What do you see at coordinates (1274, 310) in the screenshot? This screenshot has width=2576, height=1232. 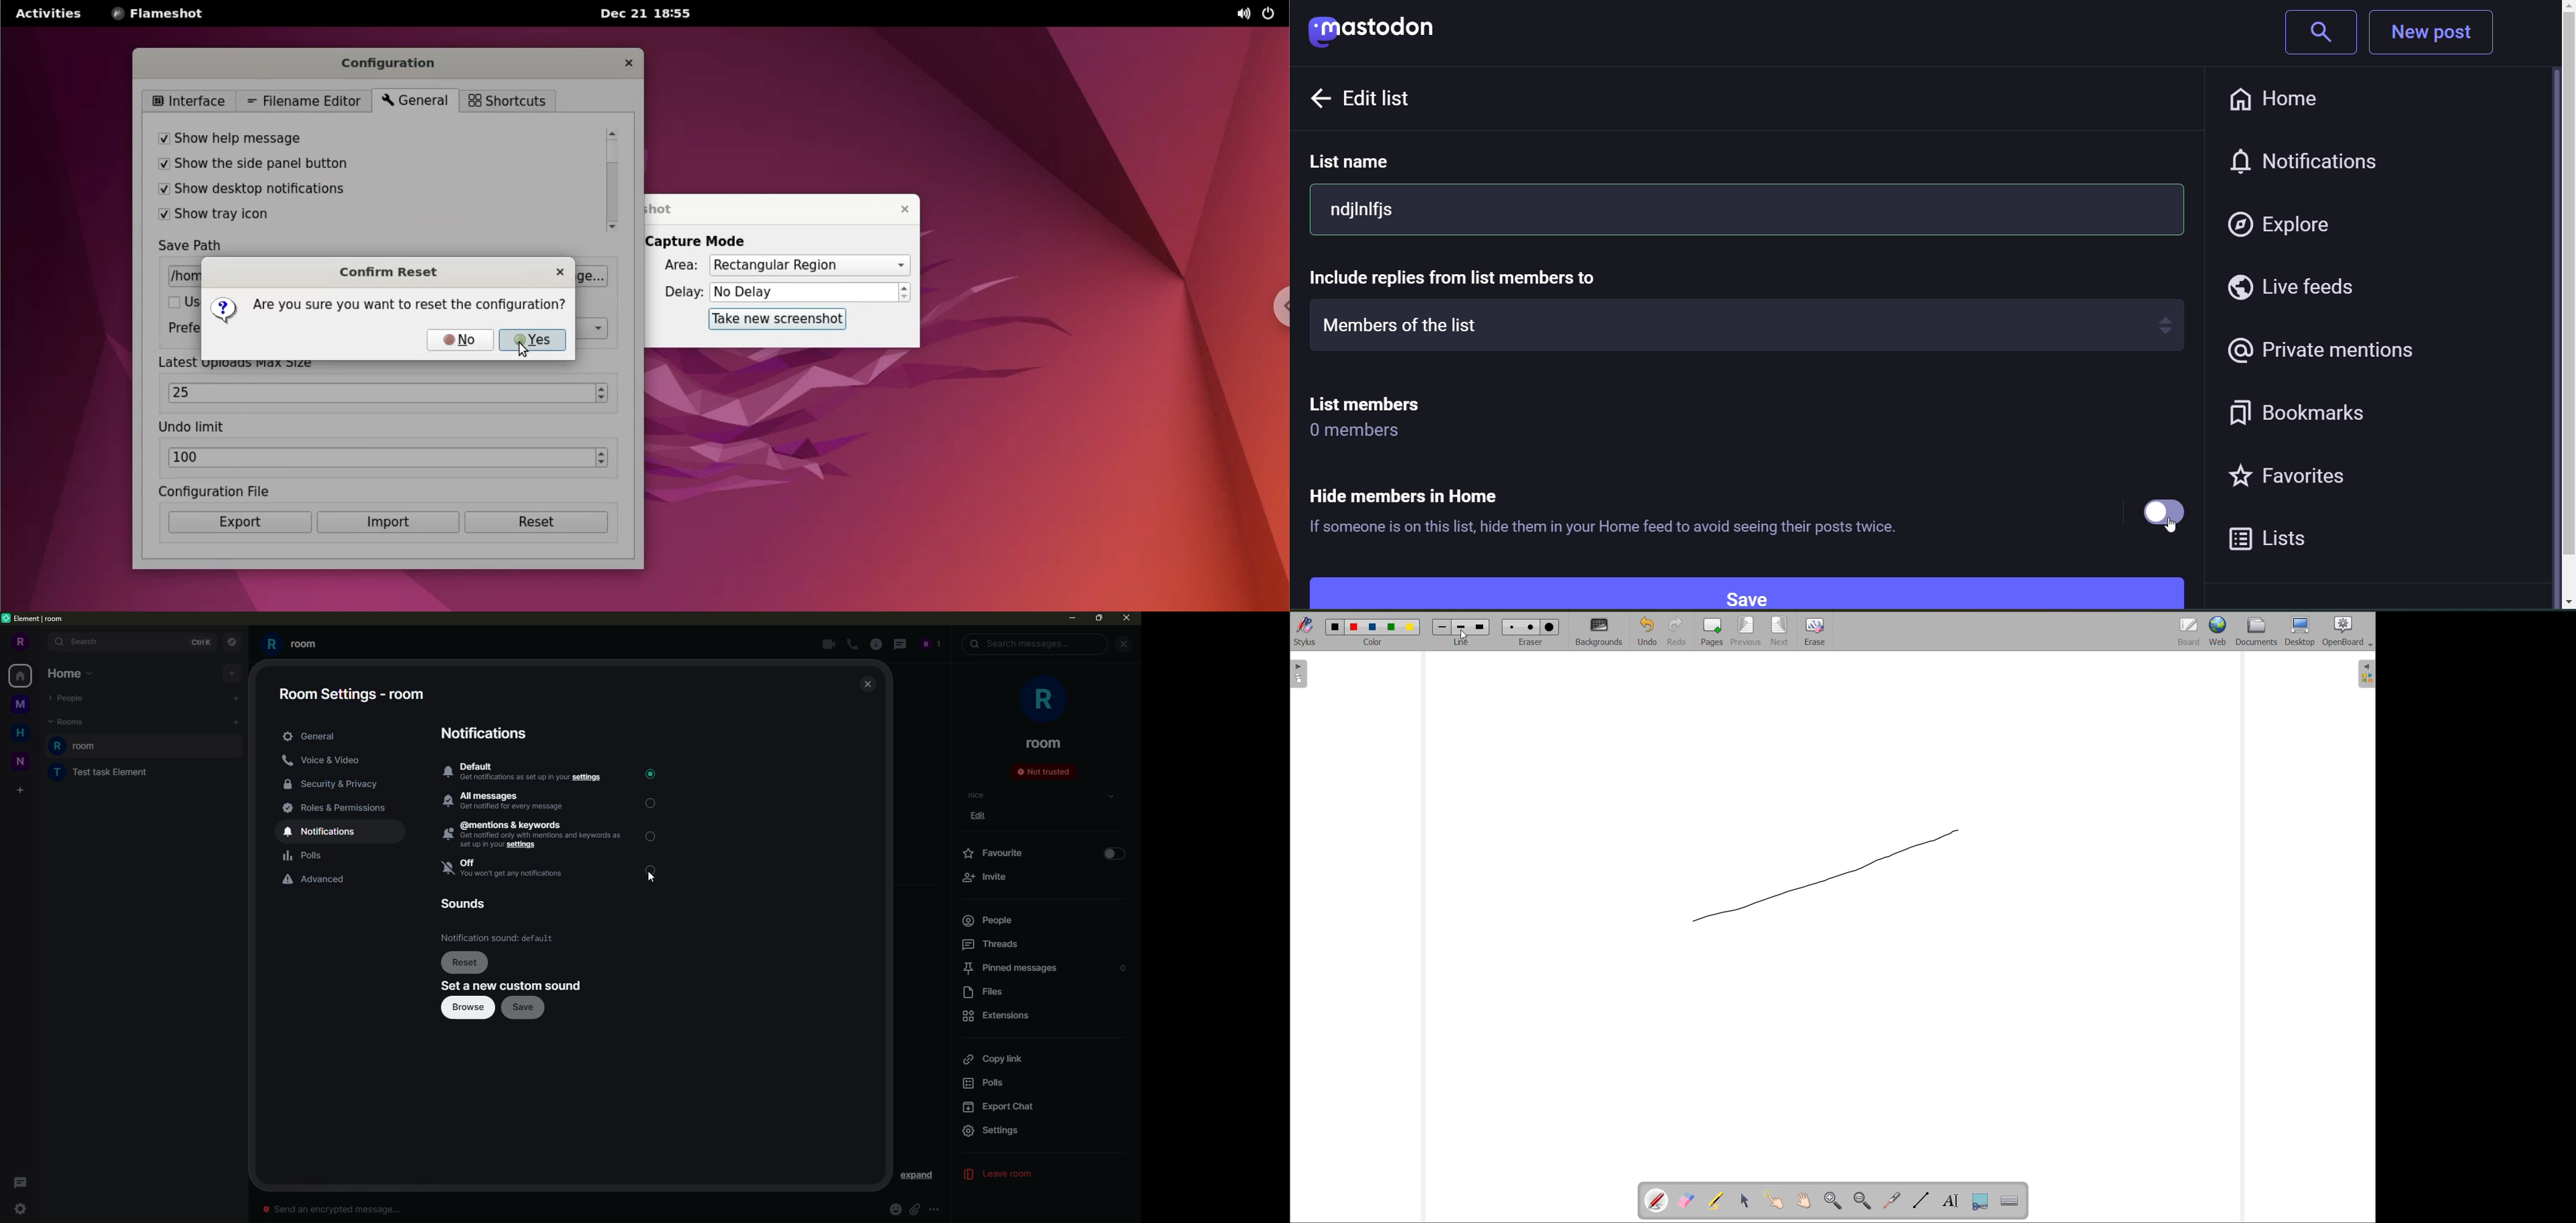 I see `chrome options` at bounding box center [1274, 310].